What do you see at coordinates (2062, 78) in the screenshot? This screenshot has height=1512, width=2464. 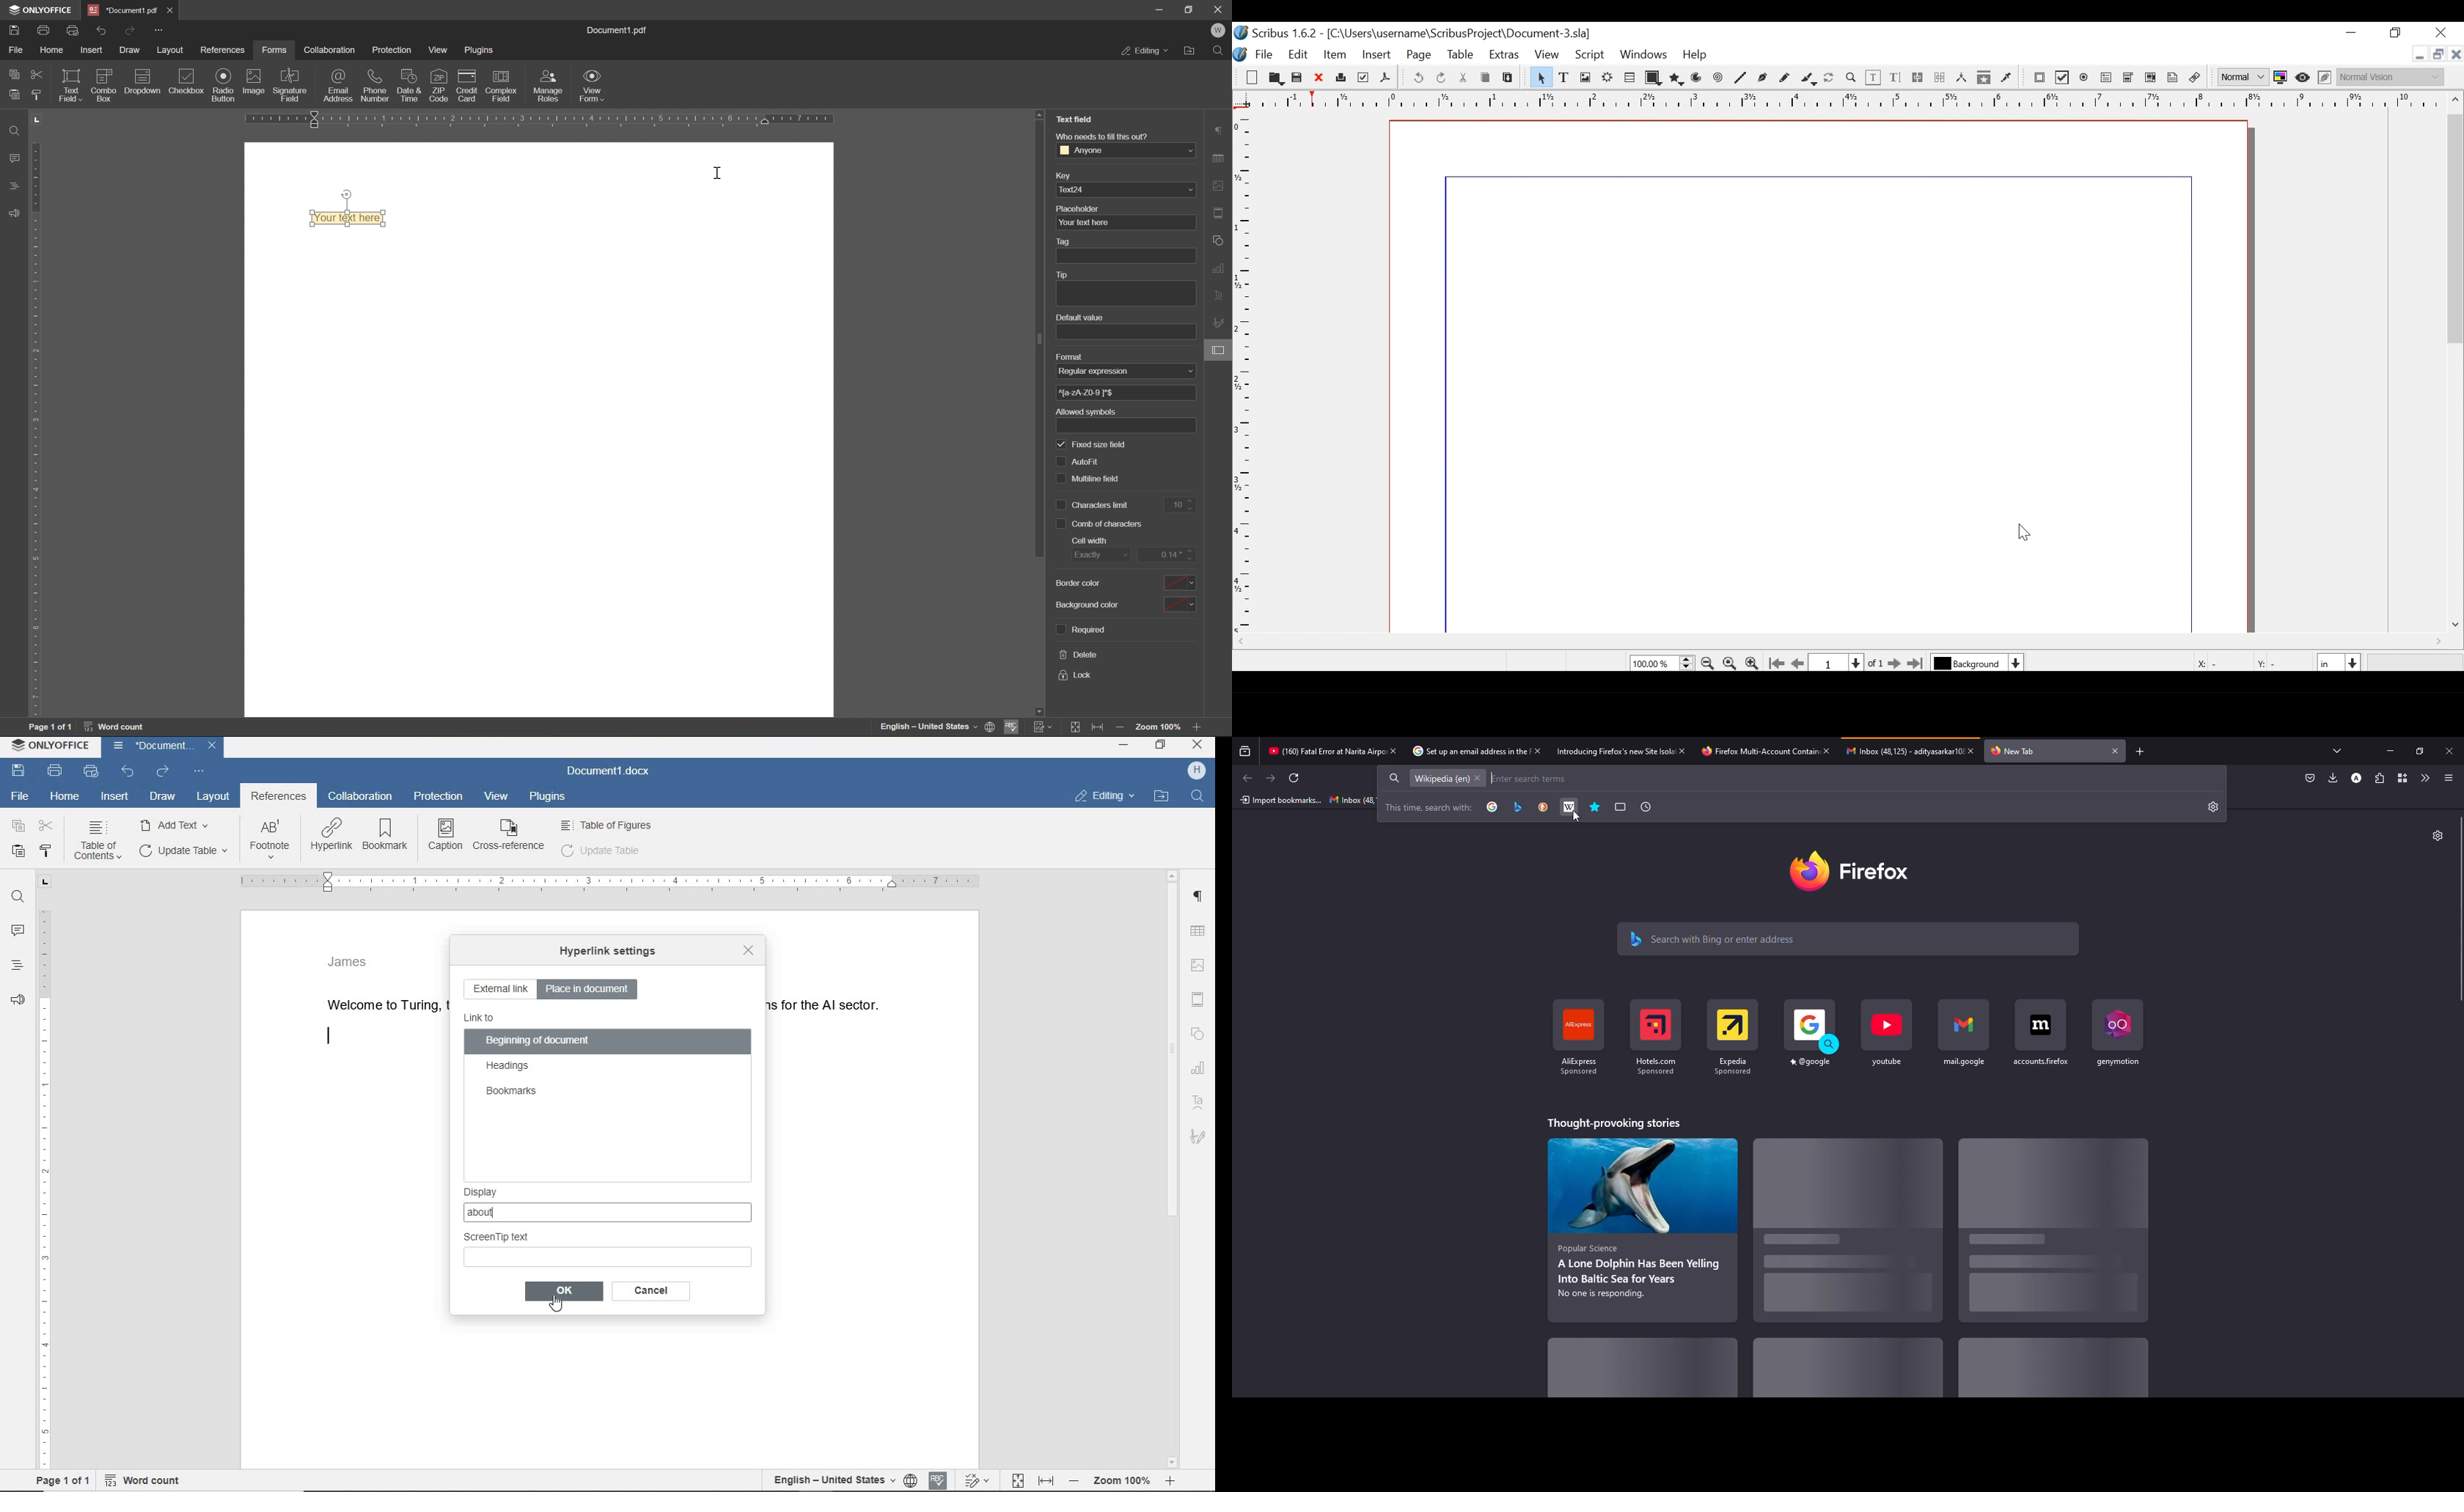 I see `PDF Check Box` at bounding box center [2062, 78].